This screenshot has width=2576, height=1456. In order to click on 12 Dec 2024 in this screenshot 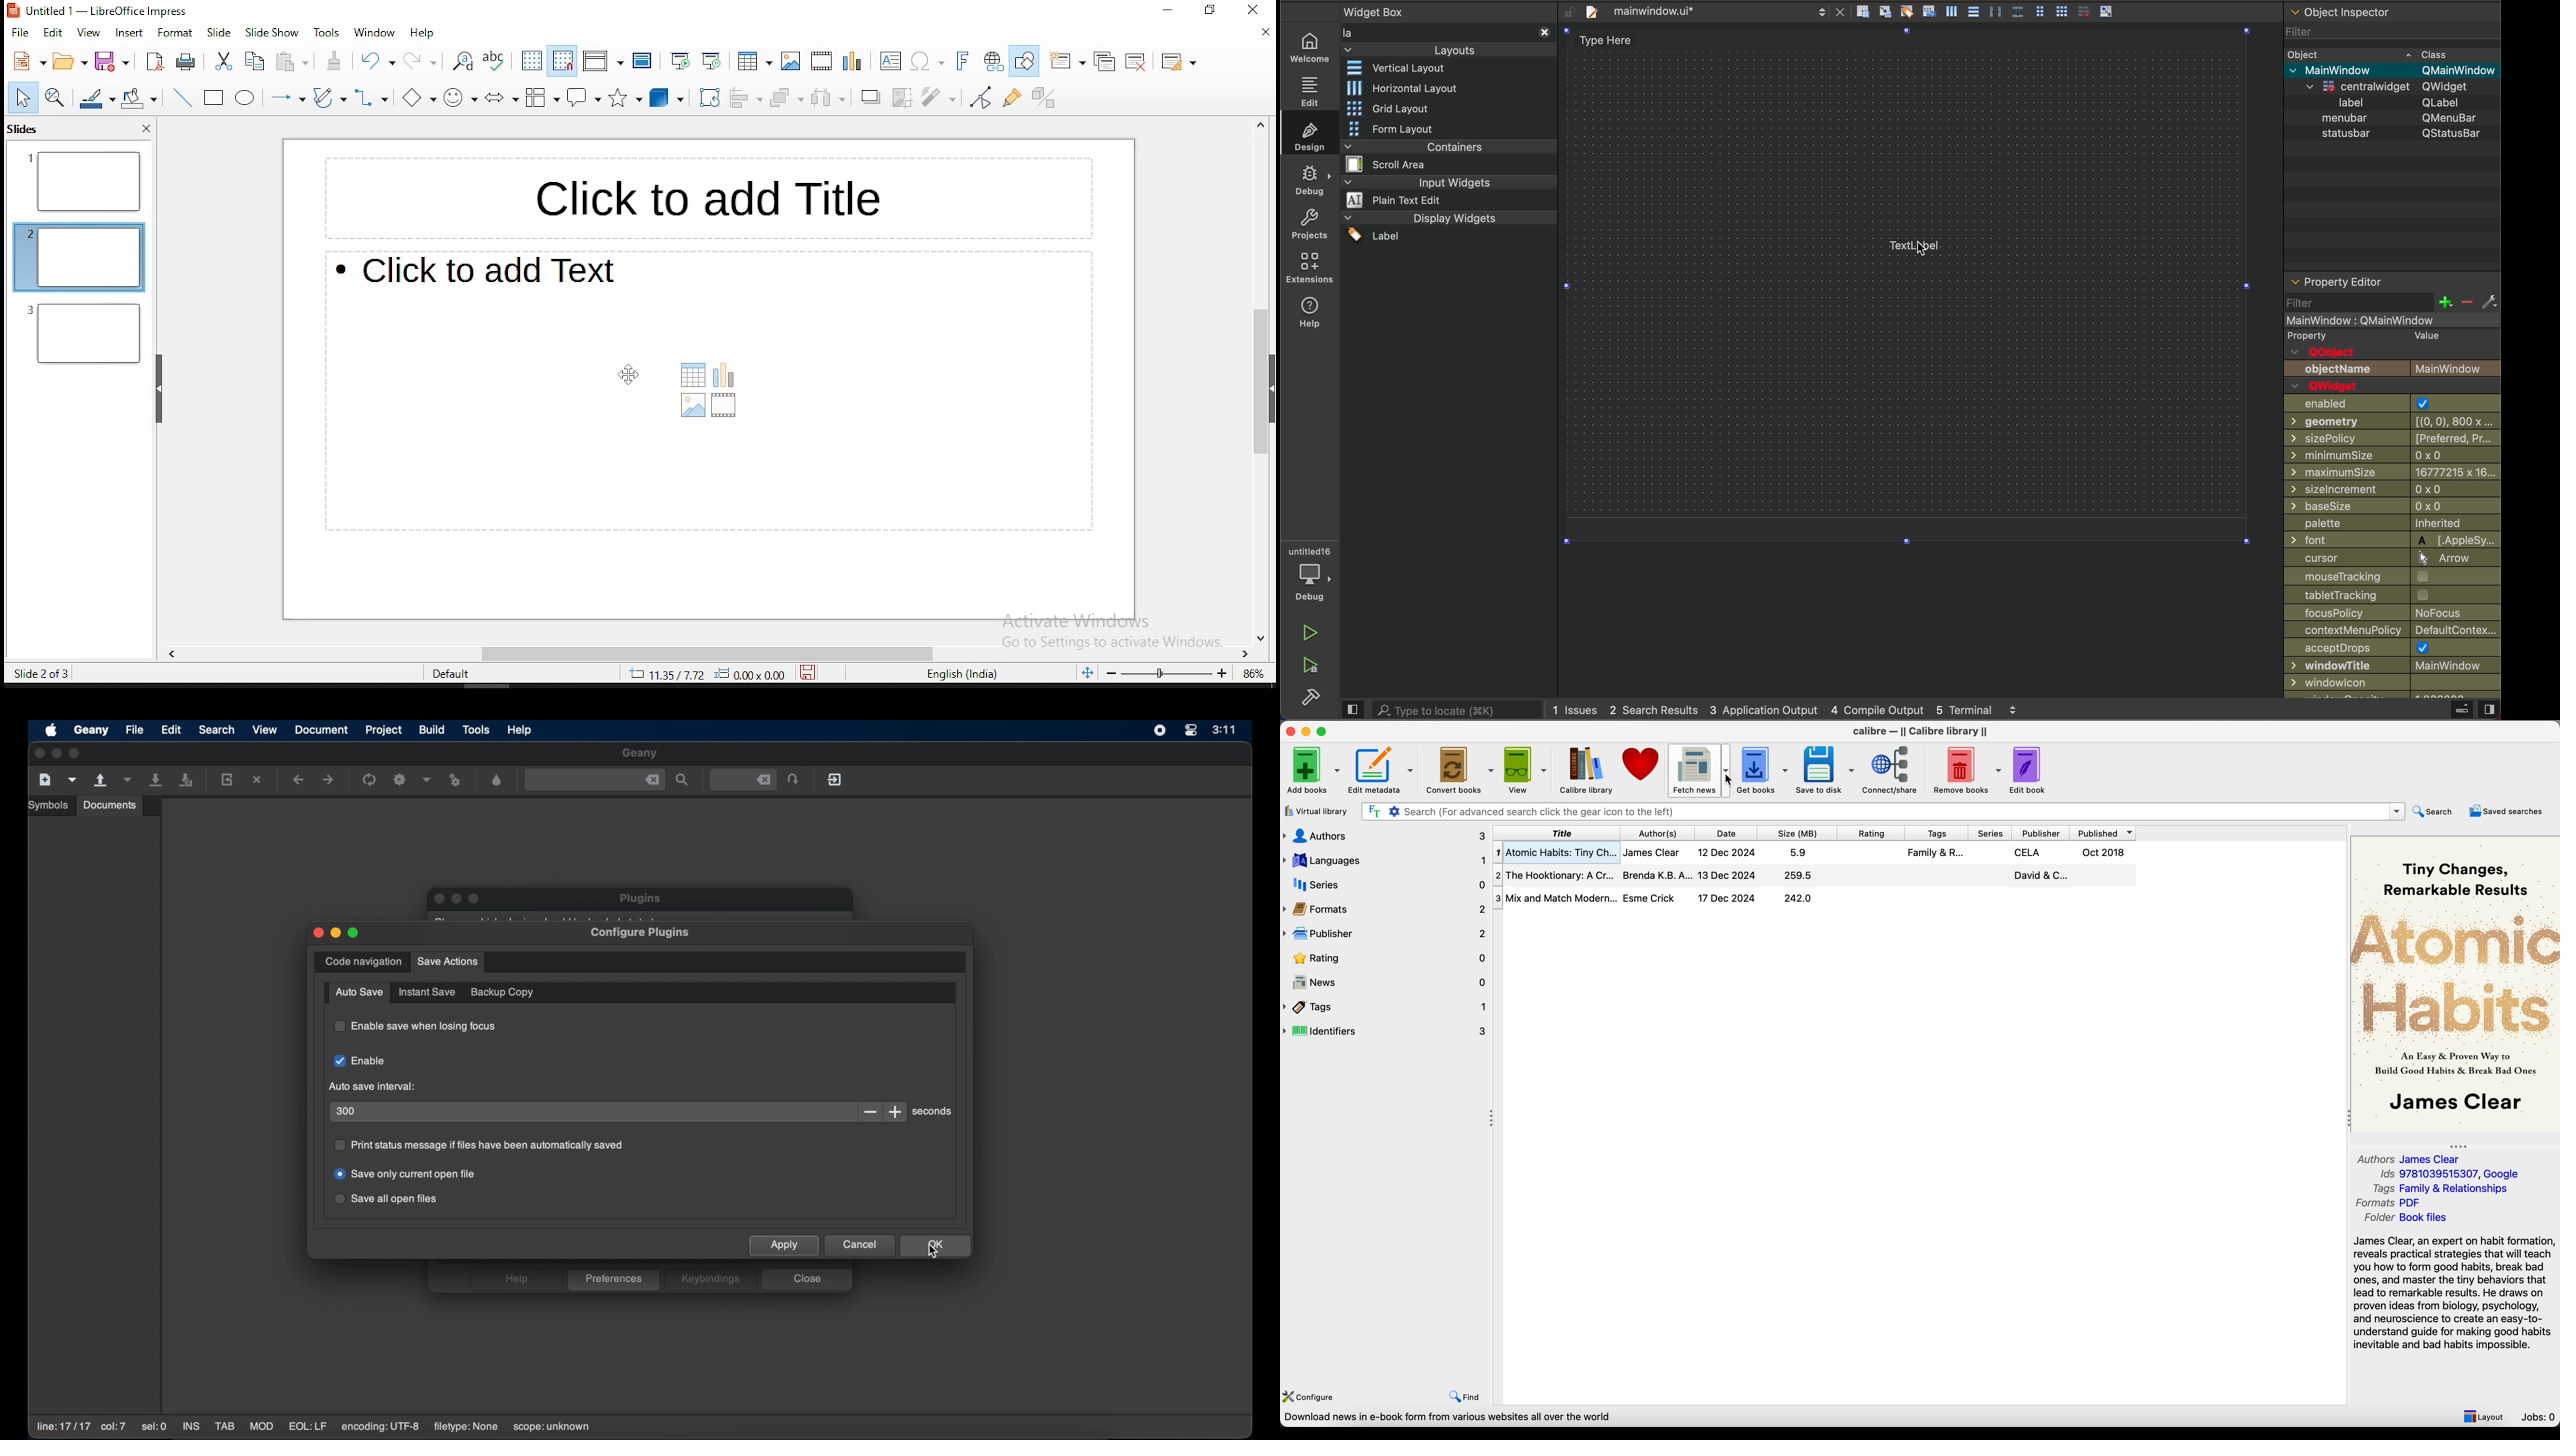, I will do `click(1728, 853)`.